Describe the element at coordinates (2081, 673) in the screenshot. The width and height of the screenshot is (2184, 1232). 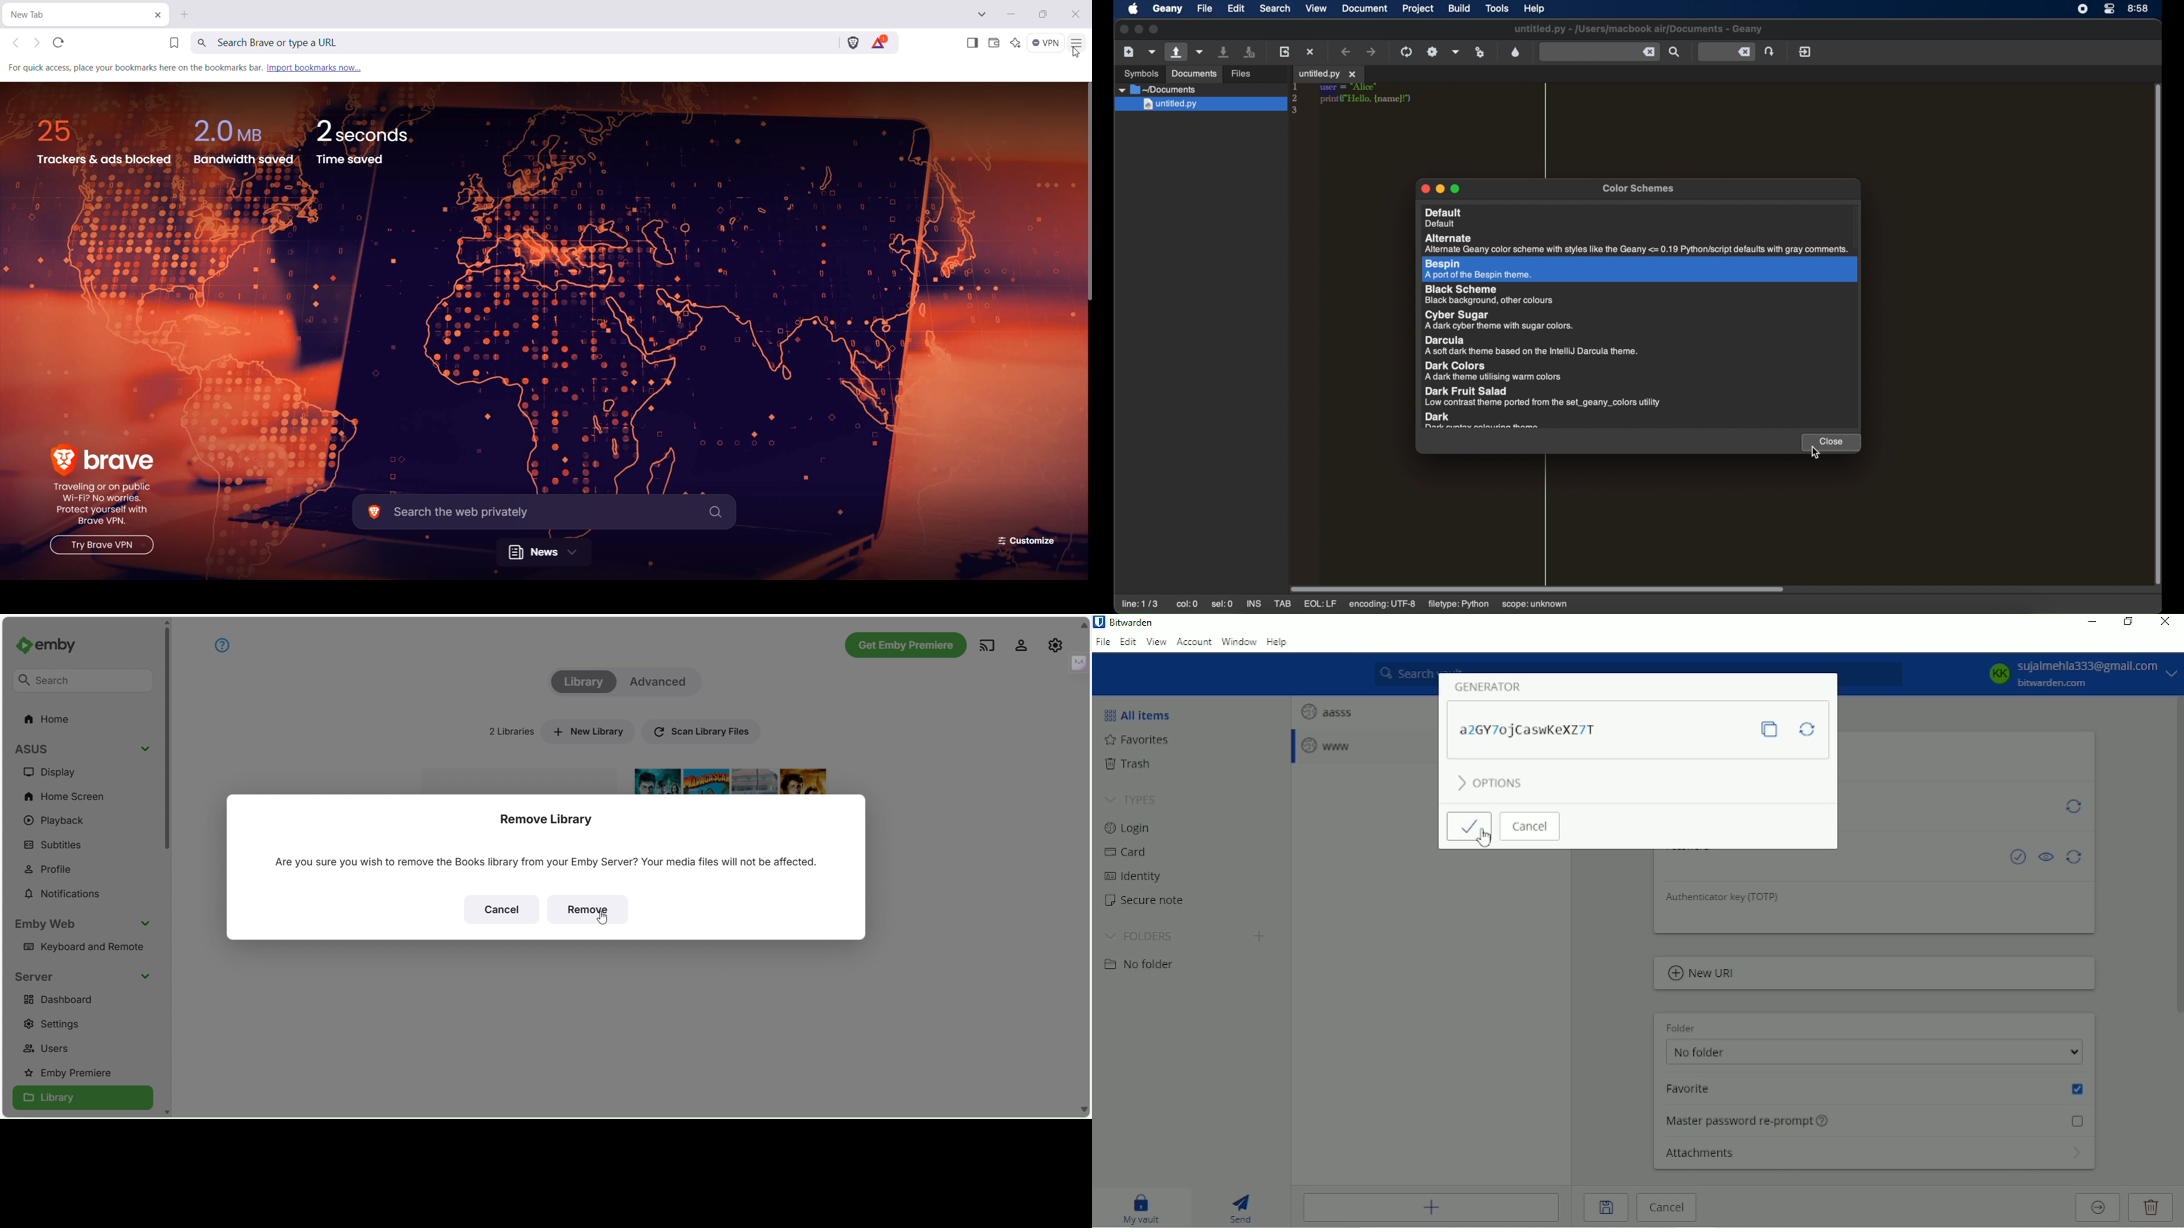
I see `Account` at that location.